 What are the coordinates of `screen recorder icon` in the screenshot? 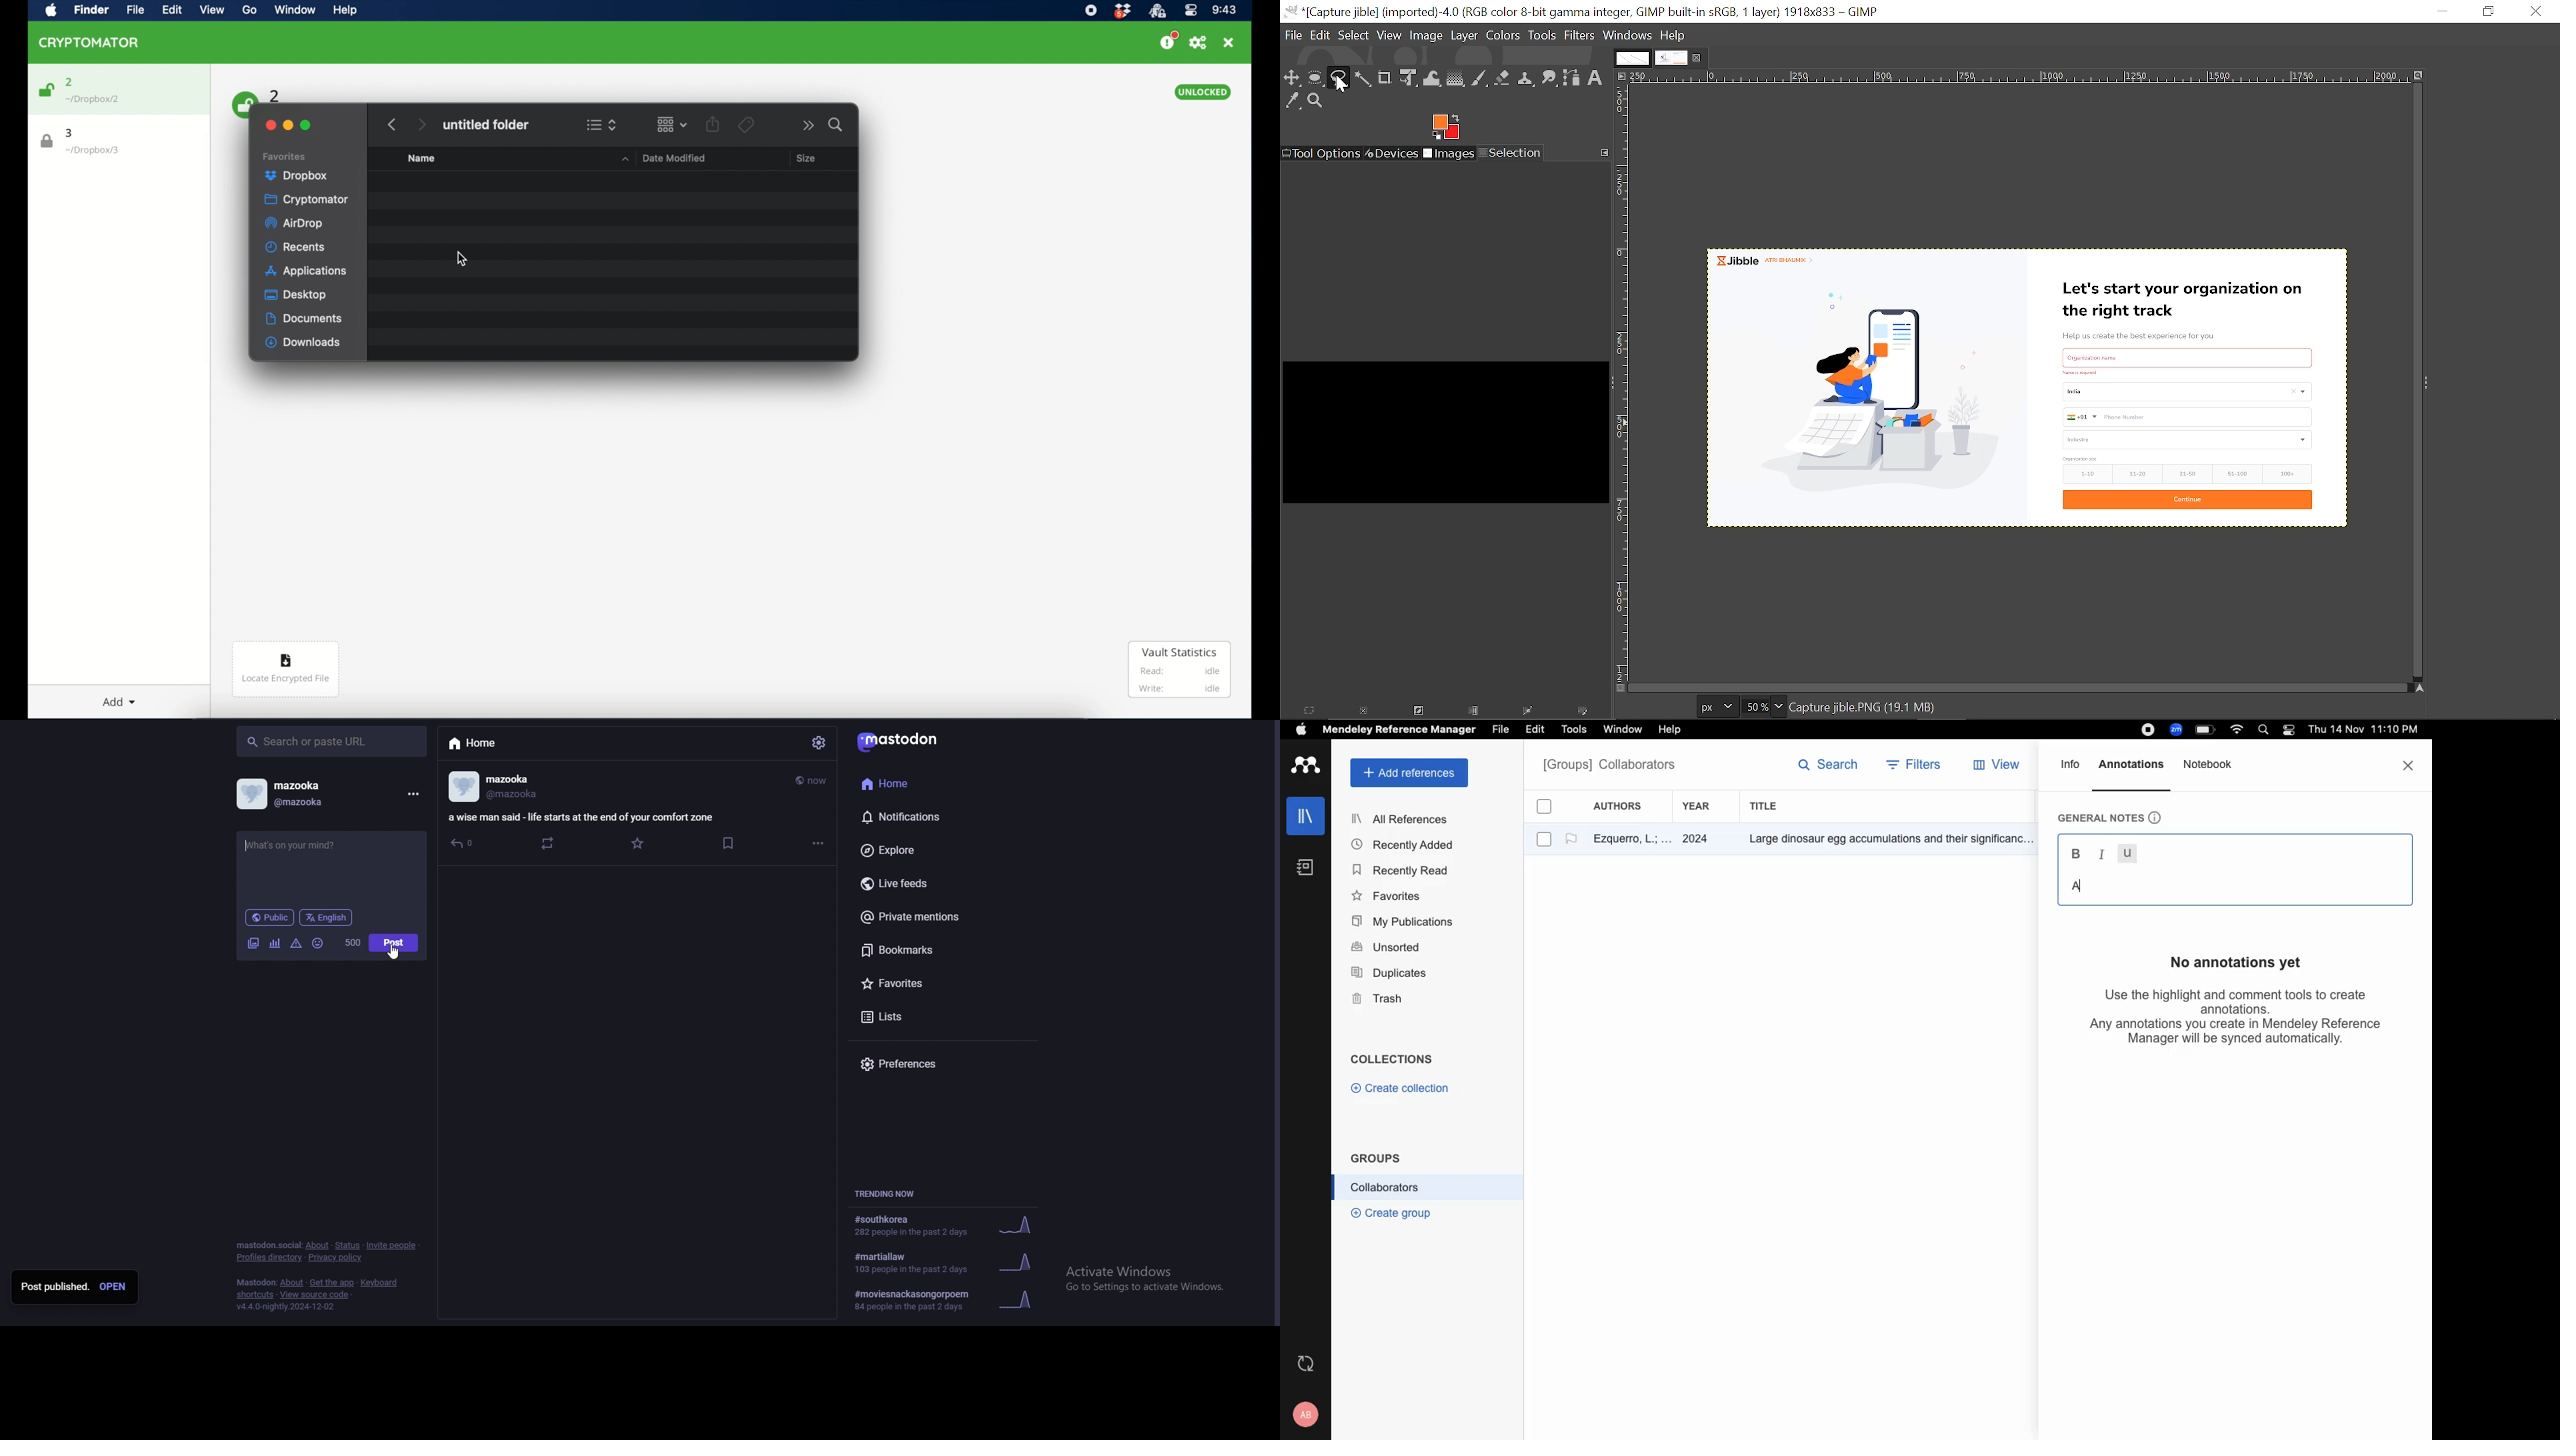 It's located at (1090, 11).